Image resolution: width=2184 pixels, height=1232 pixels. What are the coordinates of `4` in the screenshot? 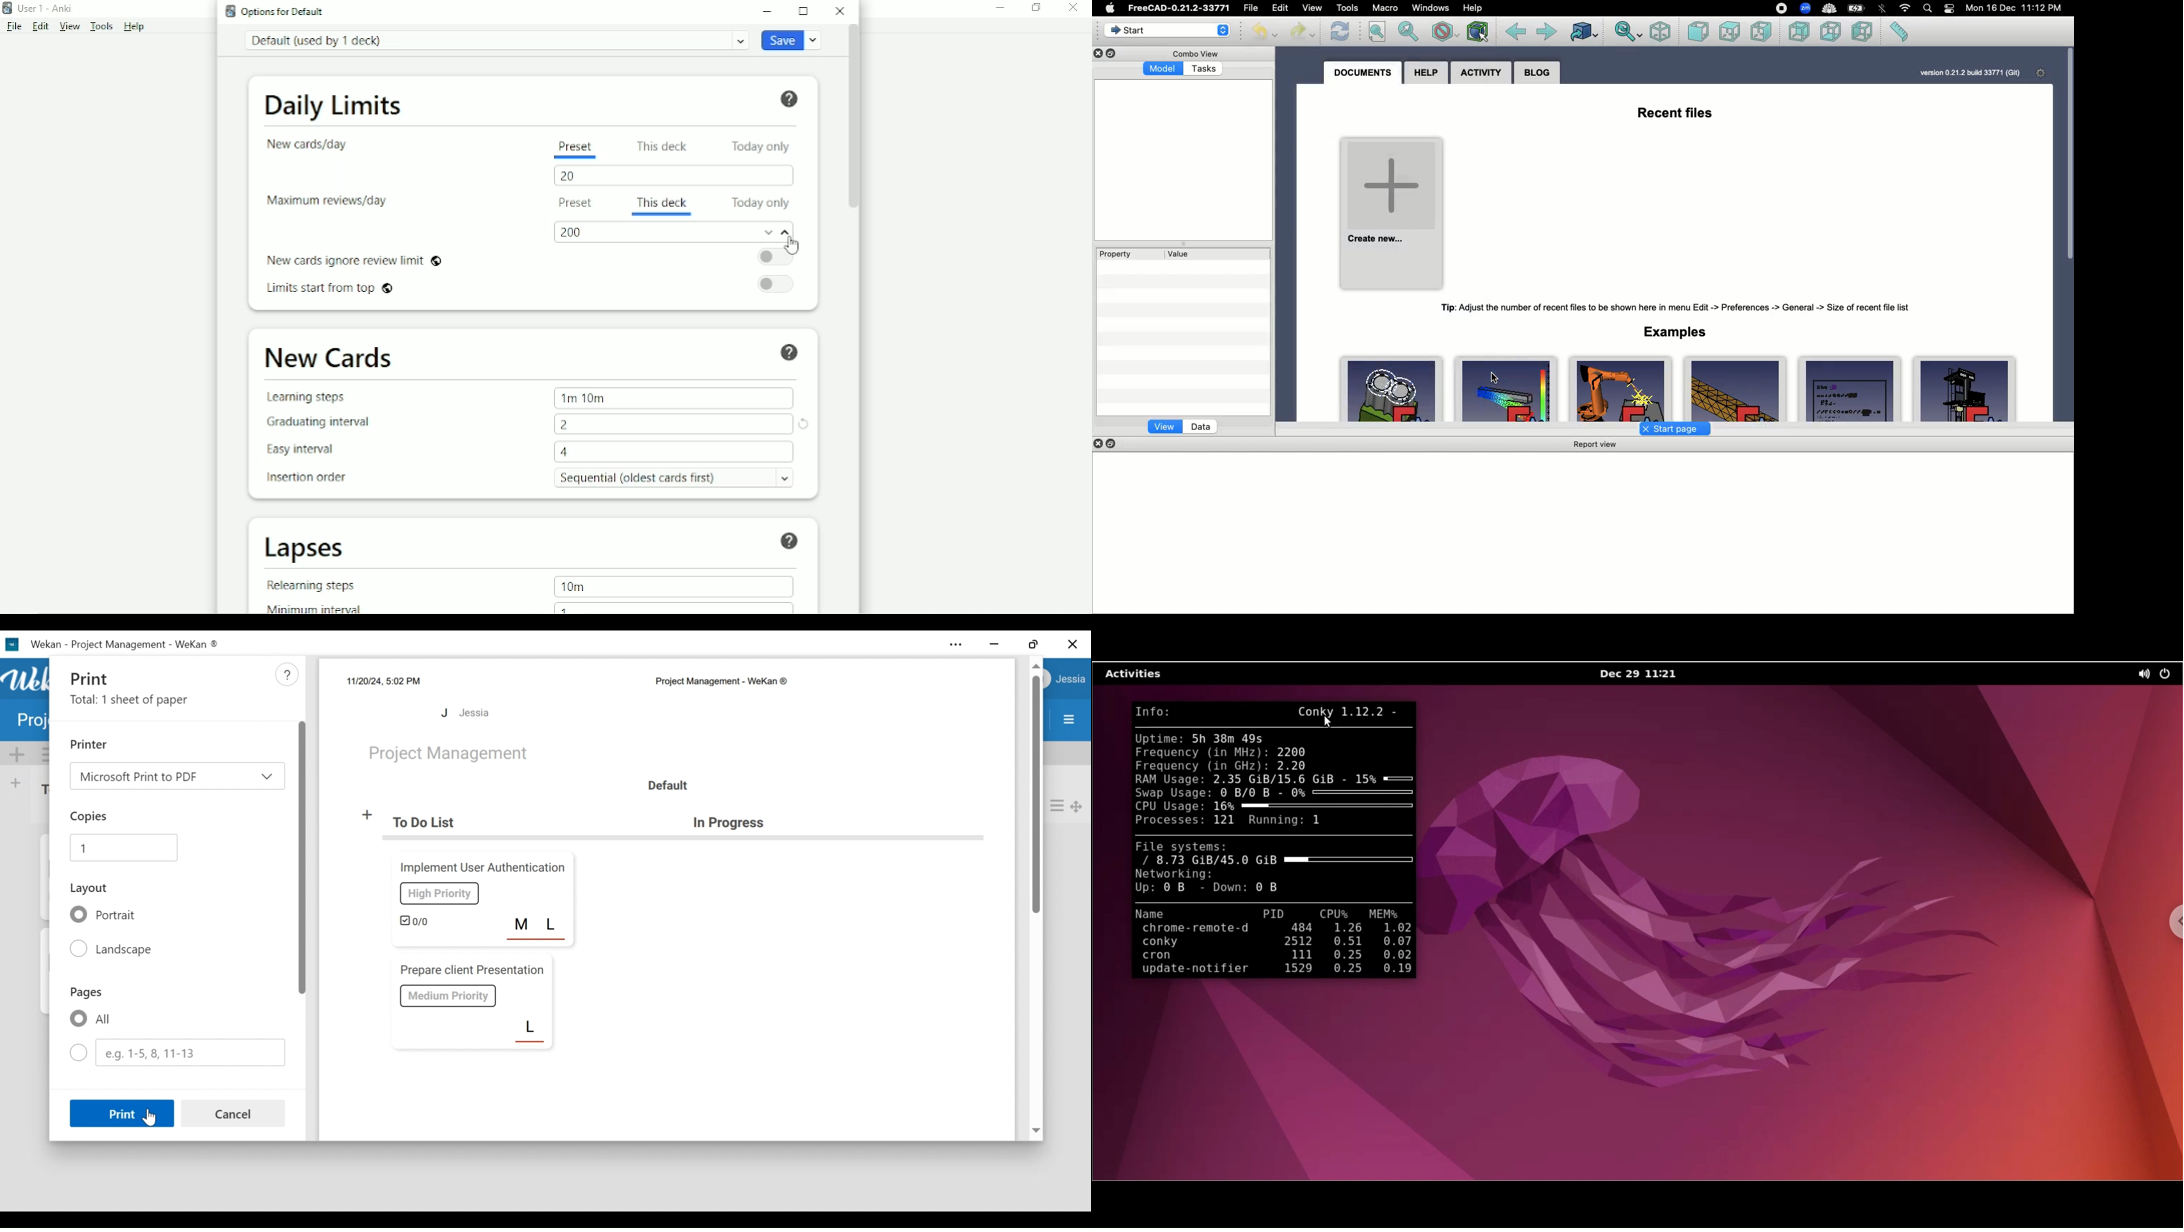 It's located at (567, 452).